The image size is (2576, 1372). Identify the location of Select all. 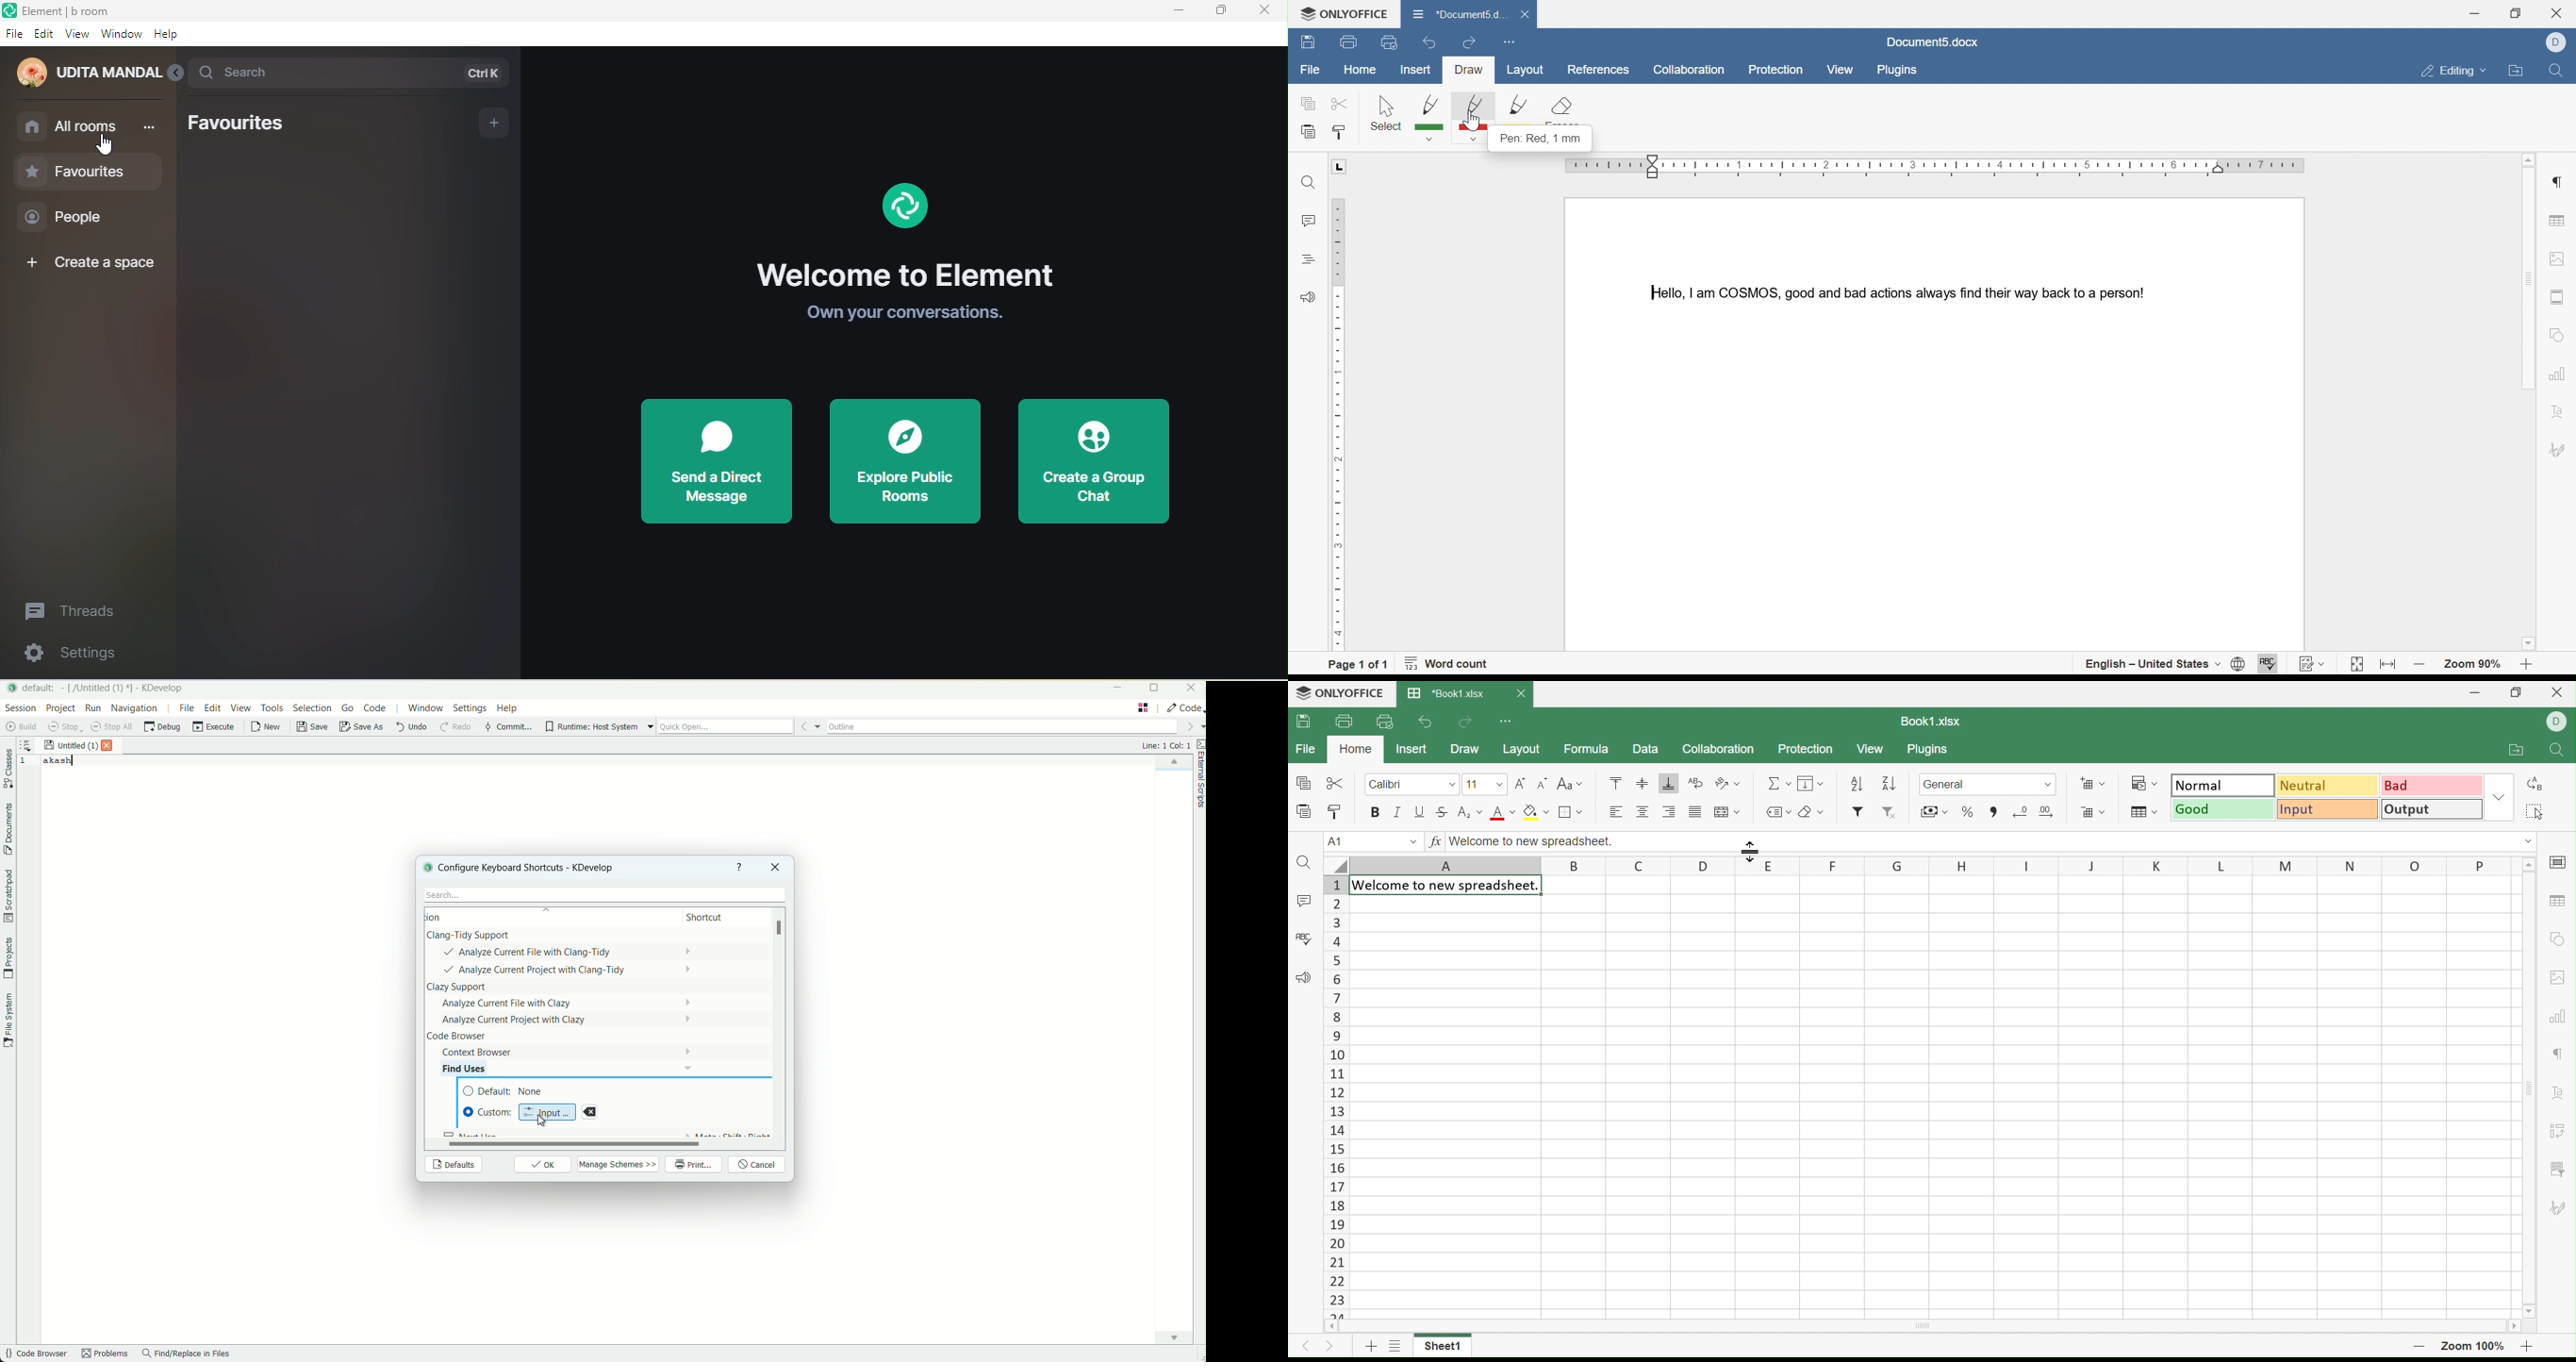
(2536, 812).